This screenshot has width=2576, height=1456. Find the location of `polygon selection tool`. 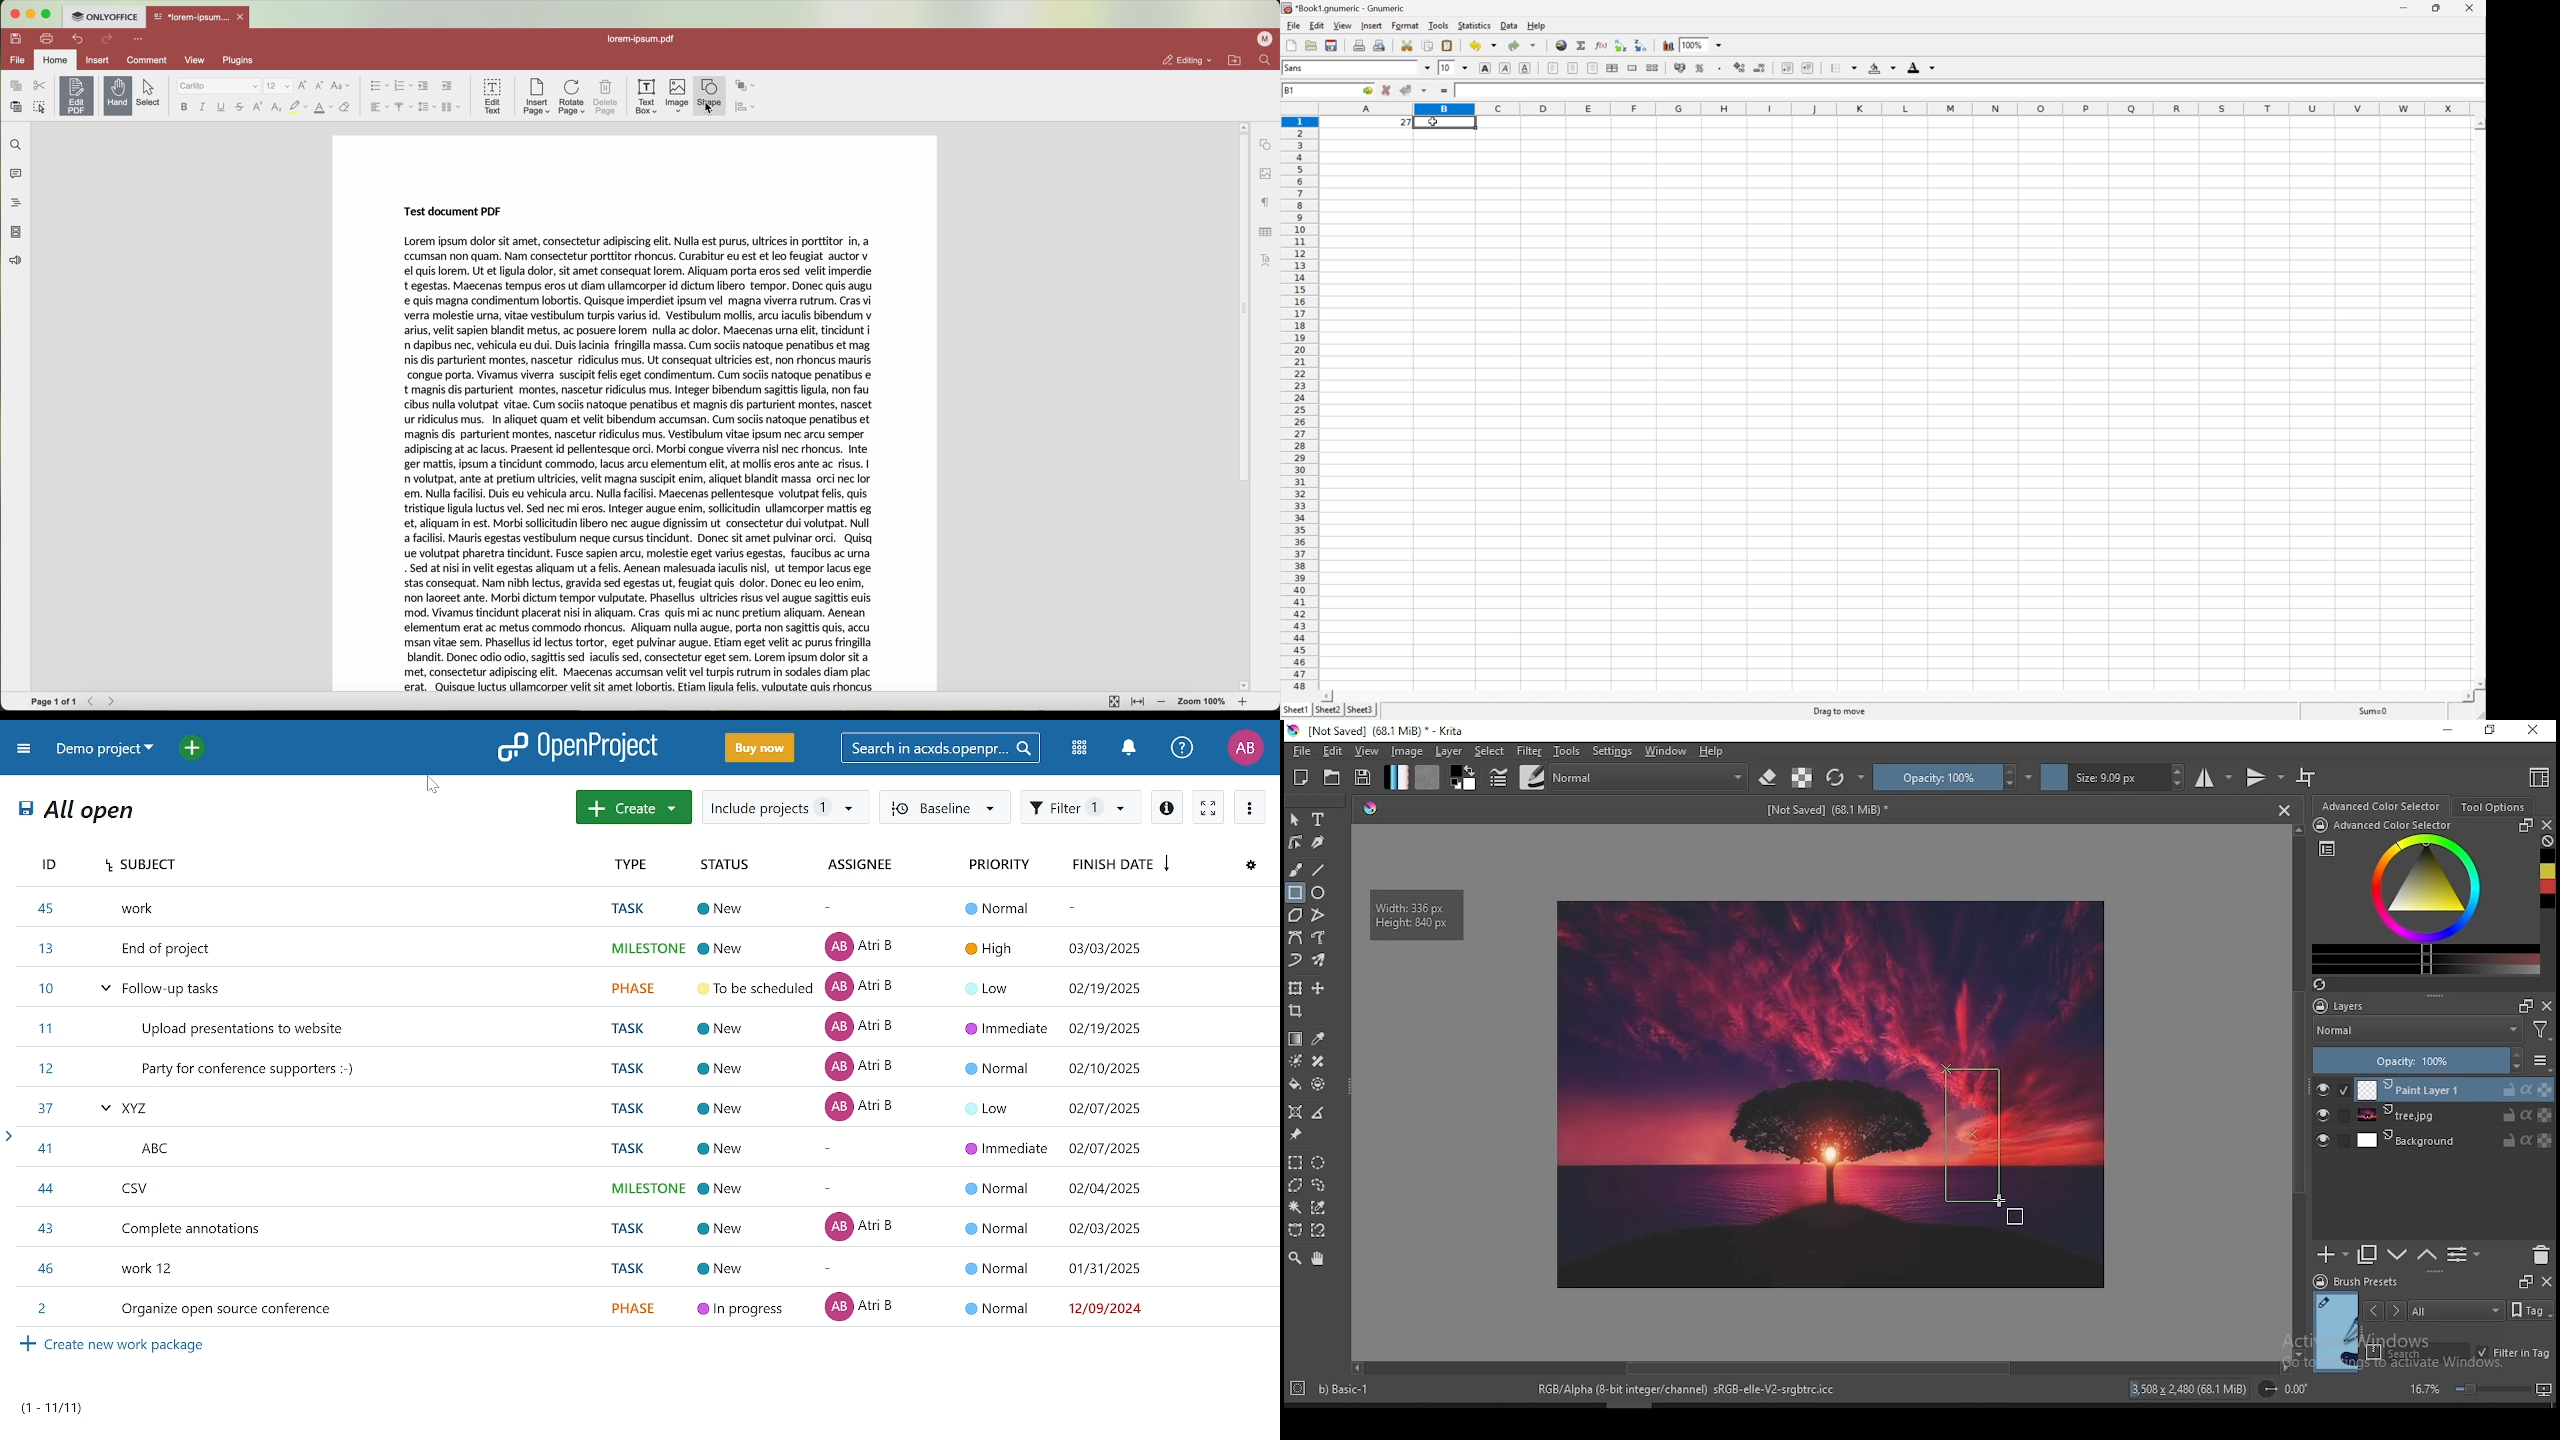

polygon selection tool is located at coordinates (1294, 1162).